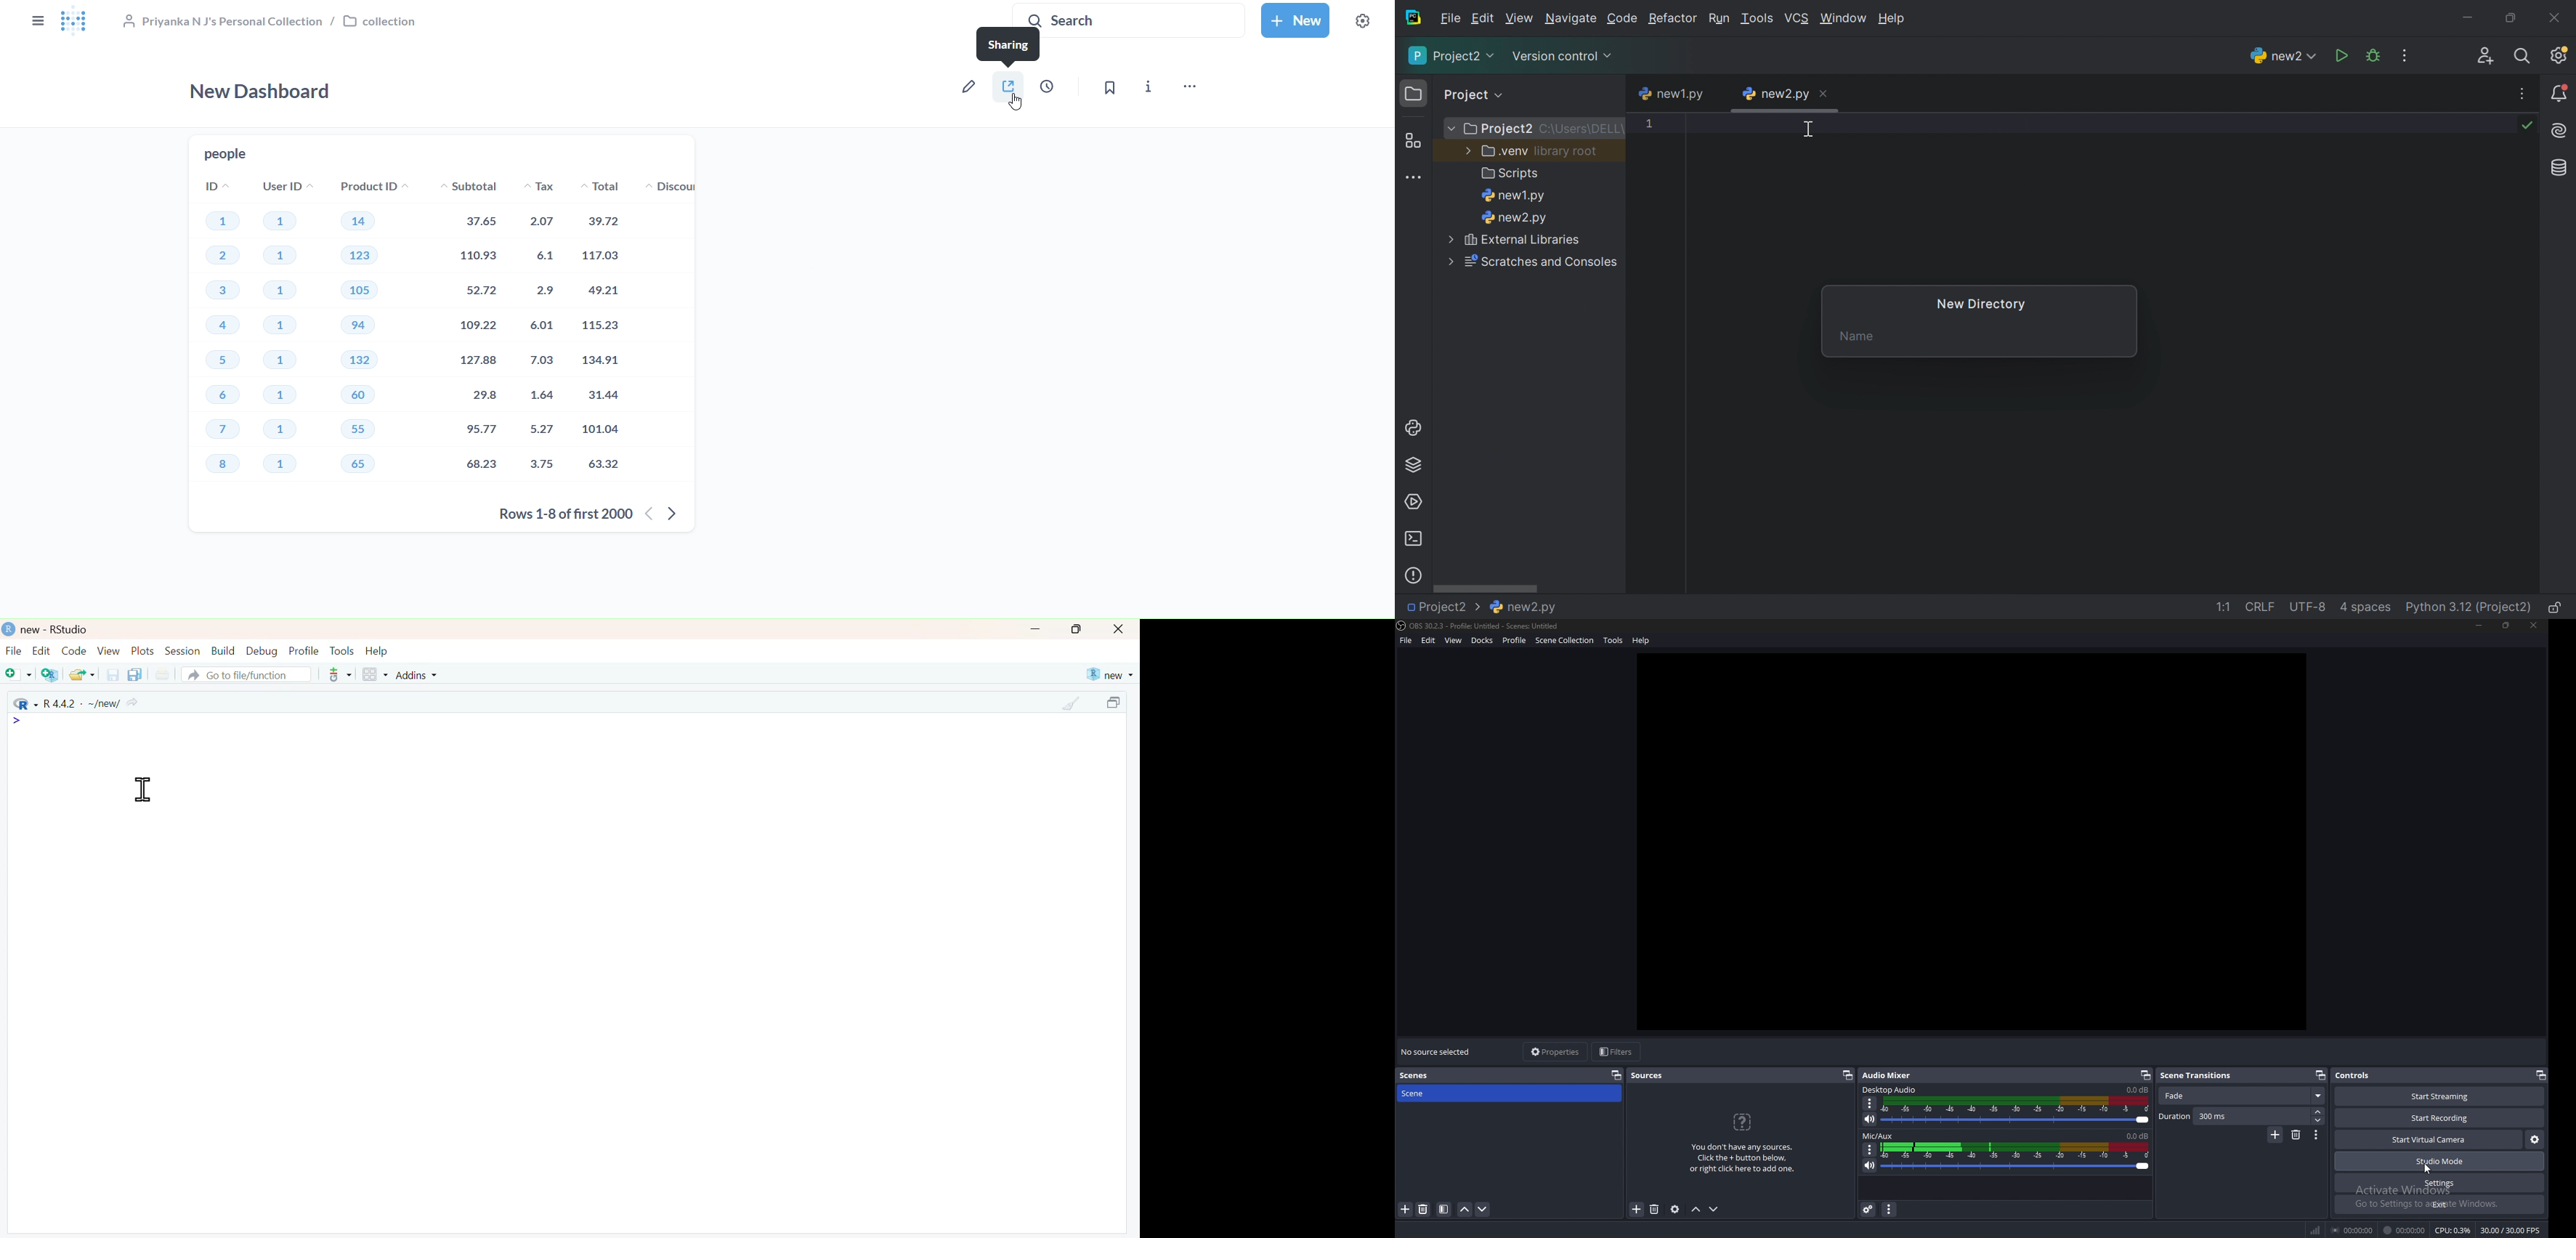 This screenshot has height=1260, width=2576. Describe the element at coordinates (144, 651) in the screenshot. I see `Plots` at that location.